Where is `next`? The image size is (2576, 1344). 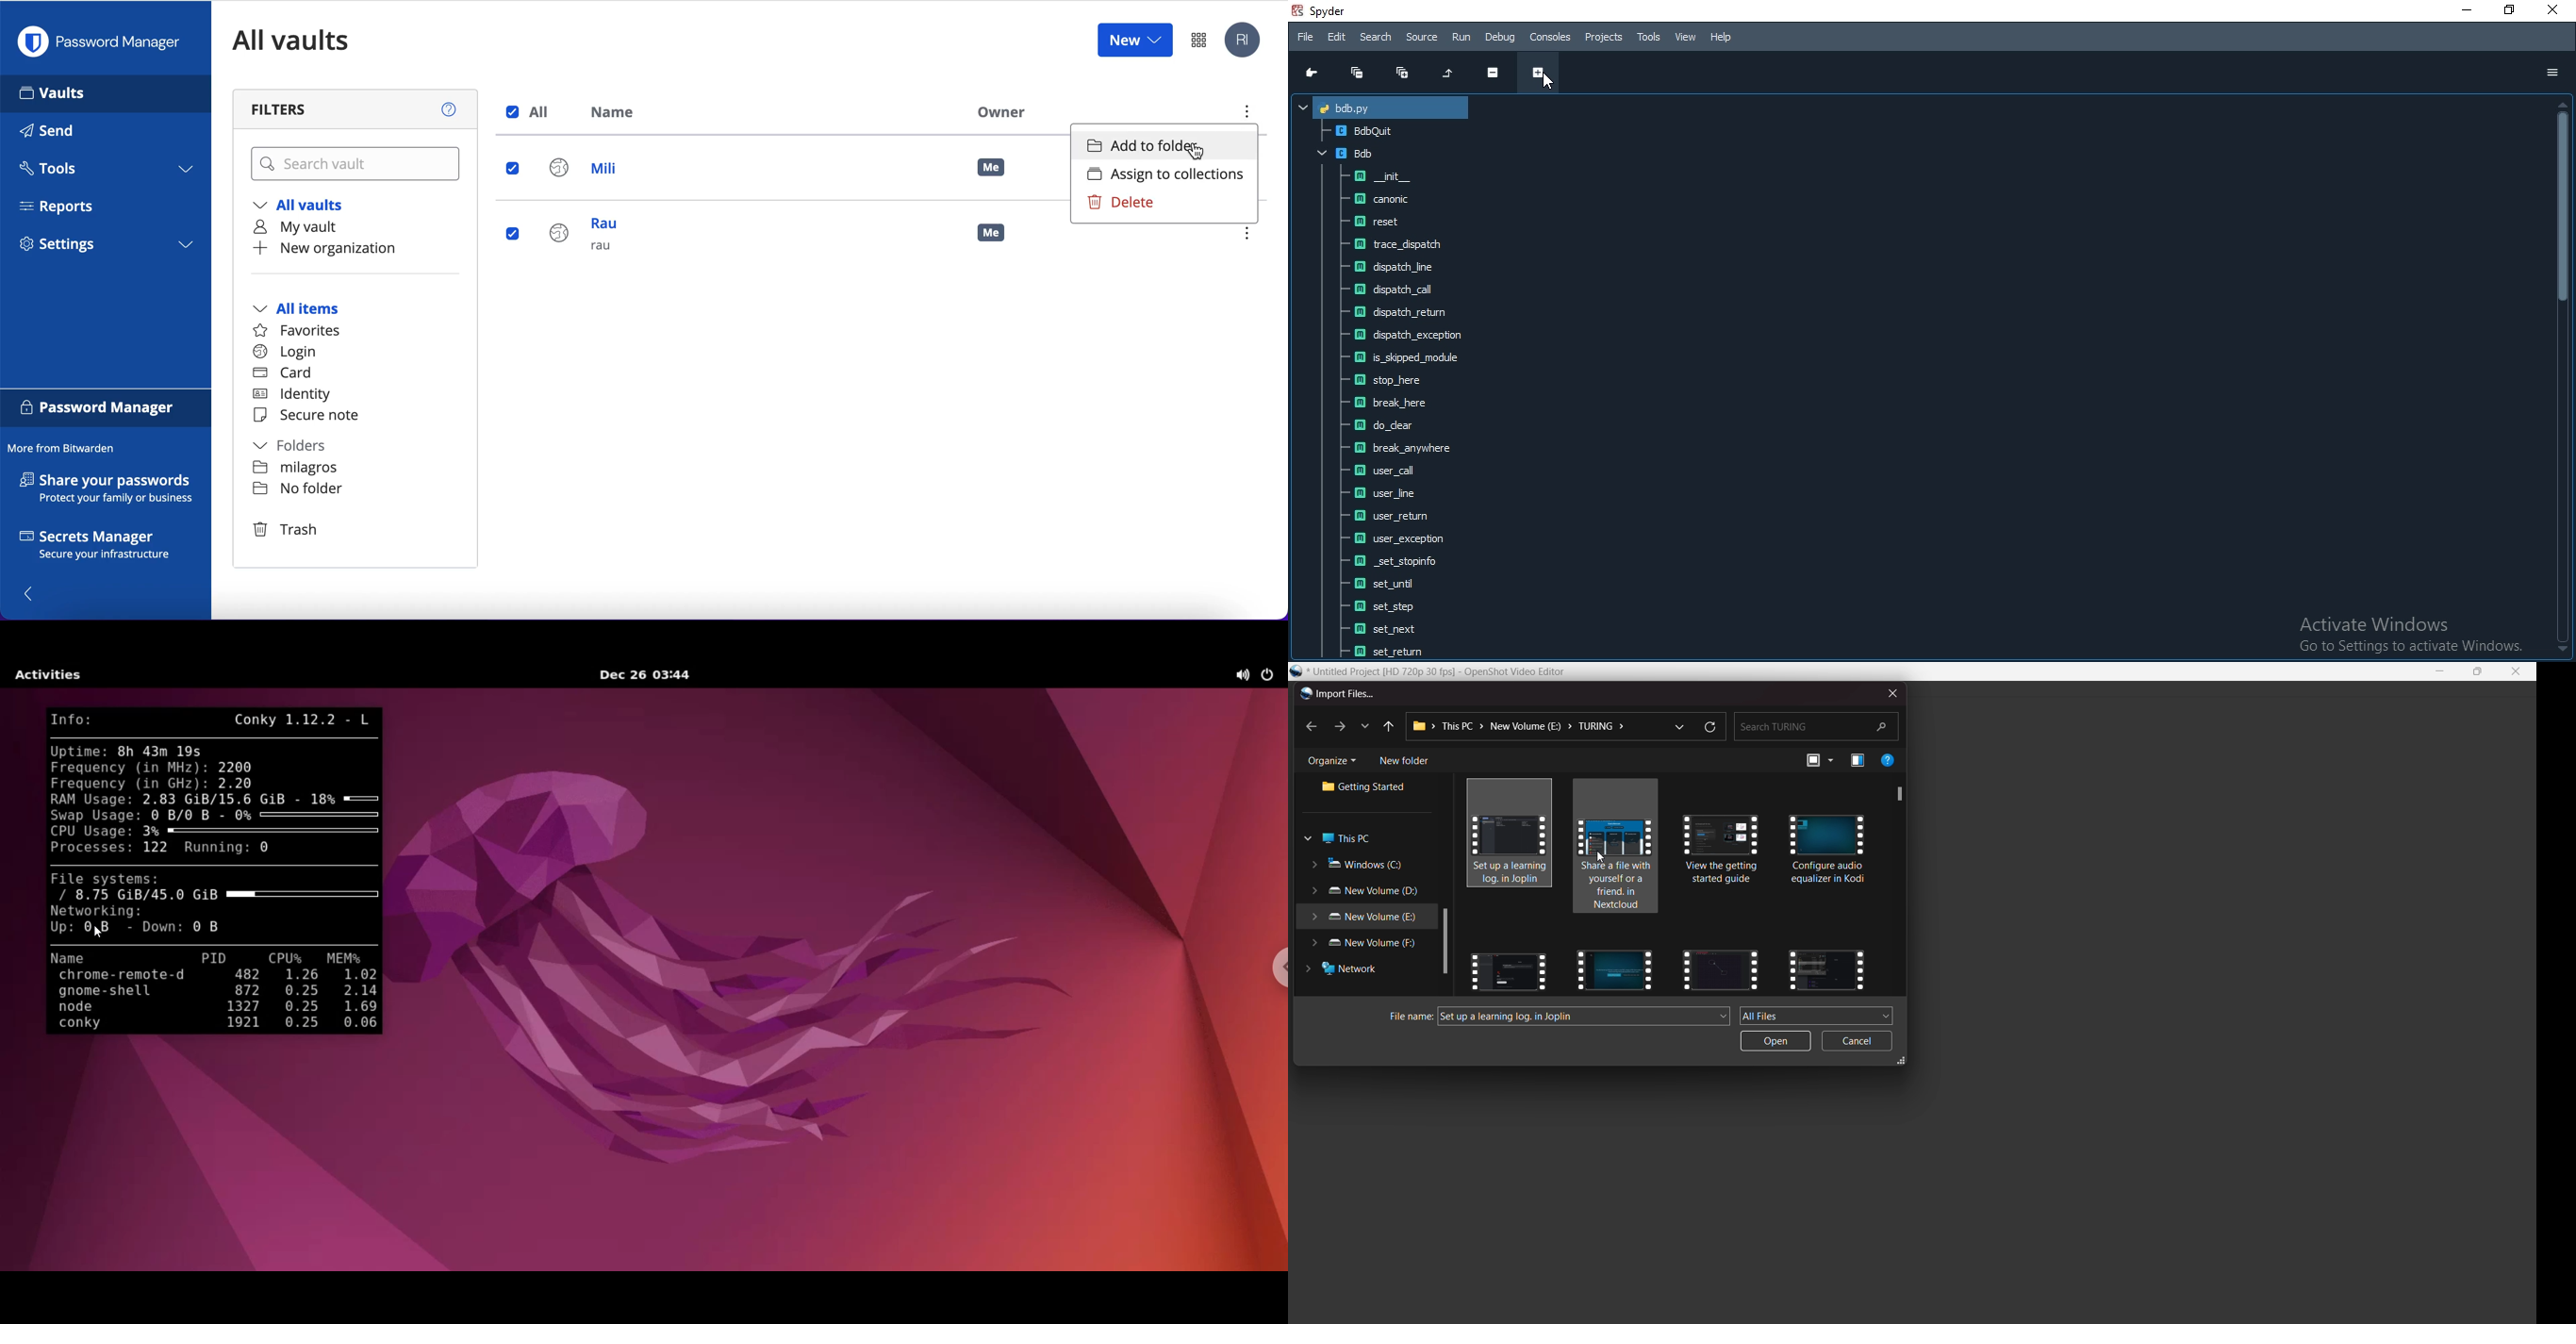 next is located at coordinates (1338, 726).